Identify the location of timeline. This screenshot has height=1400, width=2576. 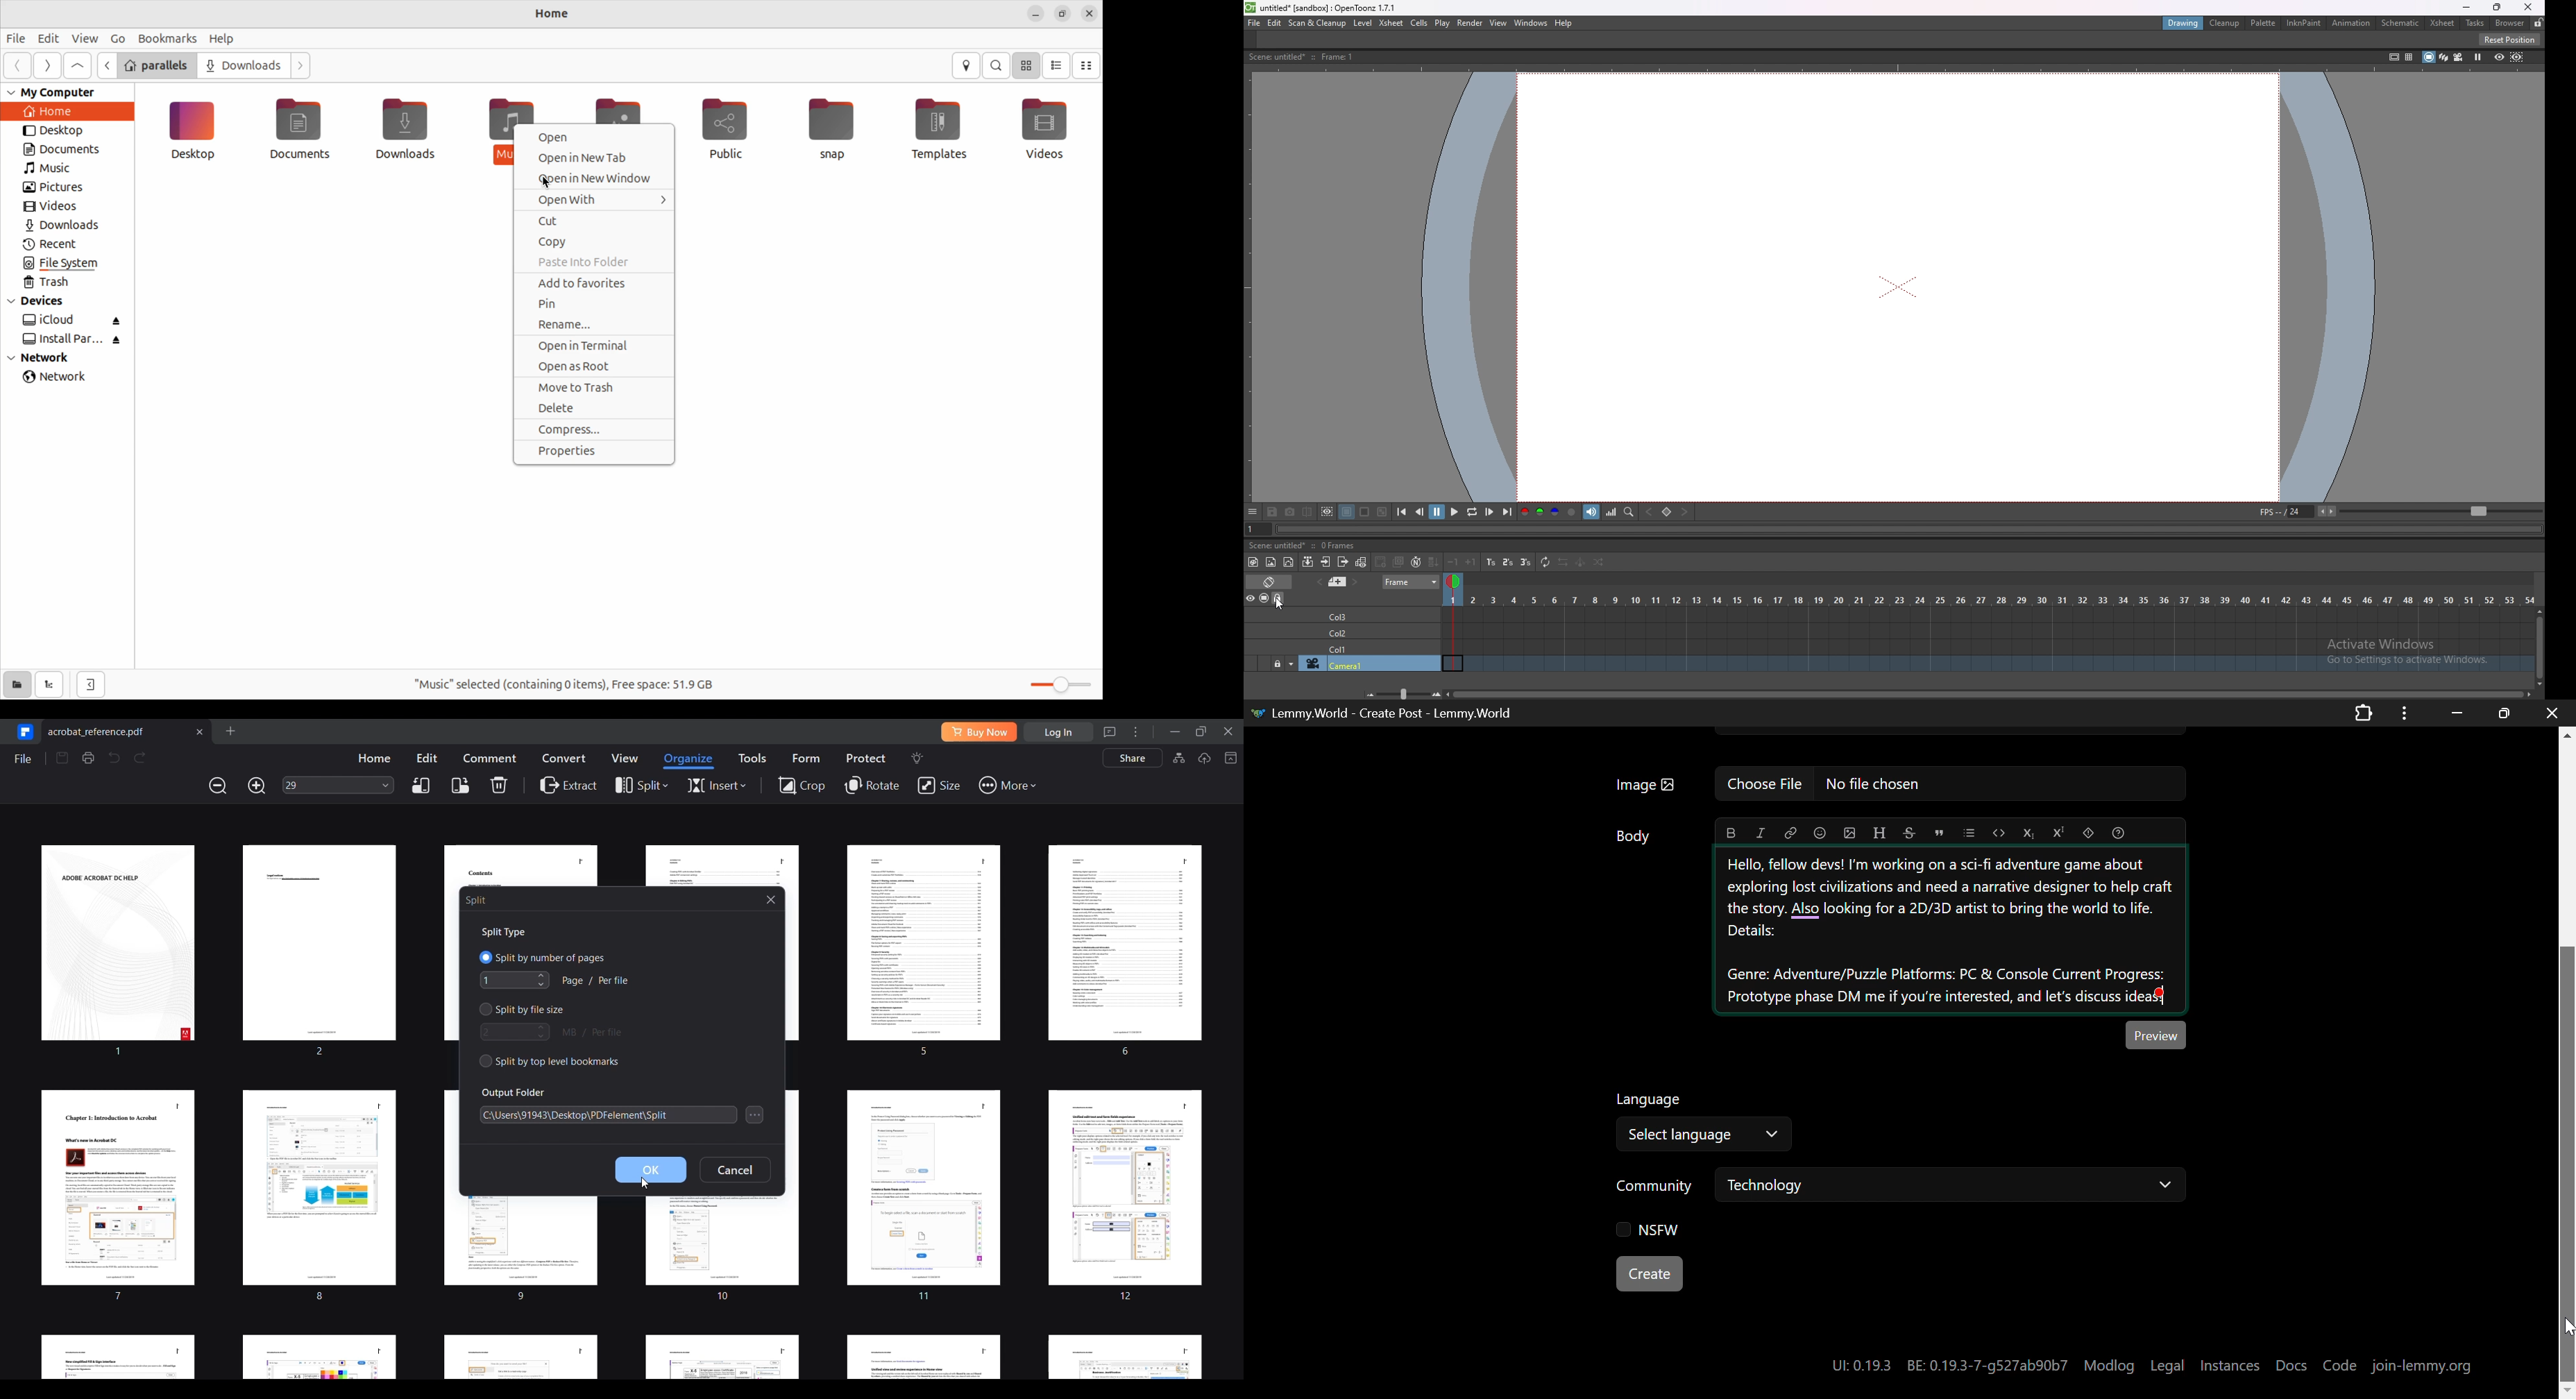
(1988, 630).